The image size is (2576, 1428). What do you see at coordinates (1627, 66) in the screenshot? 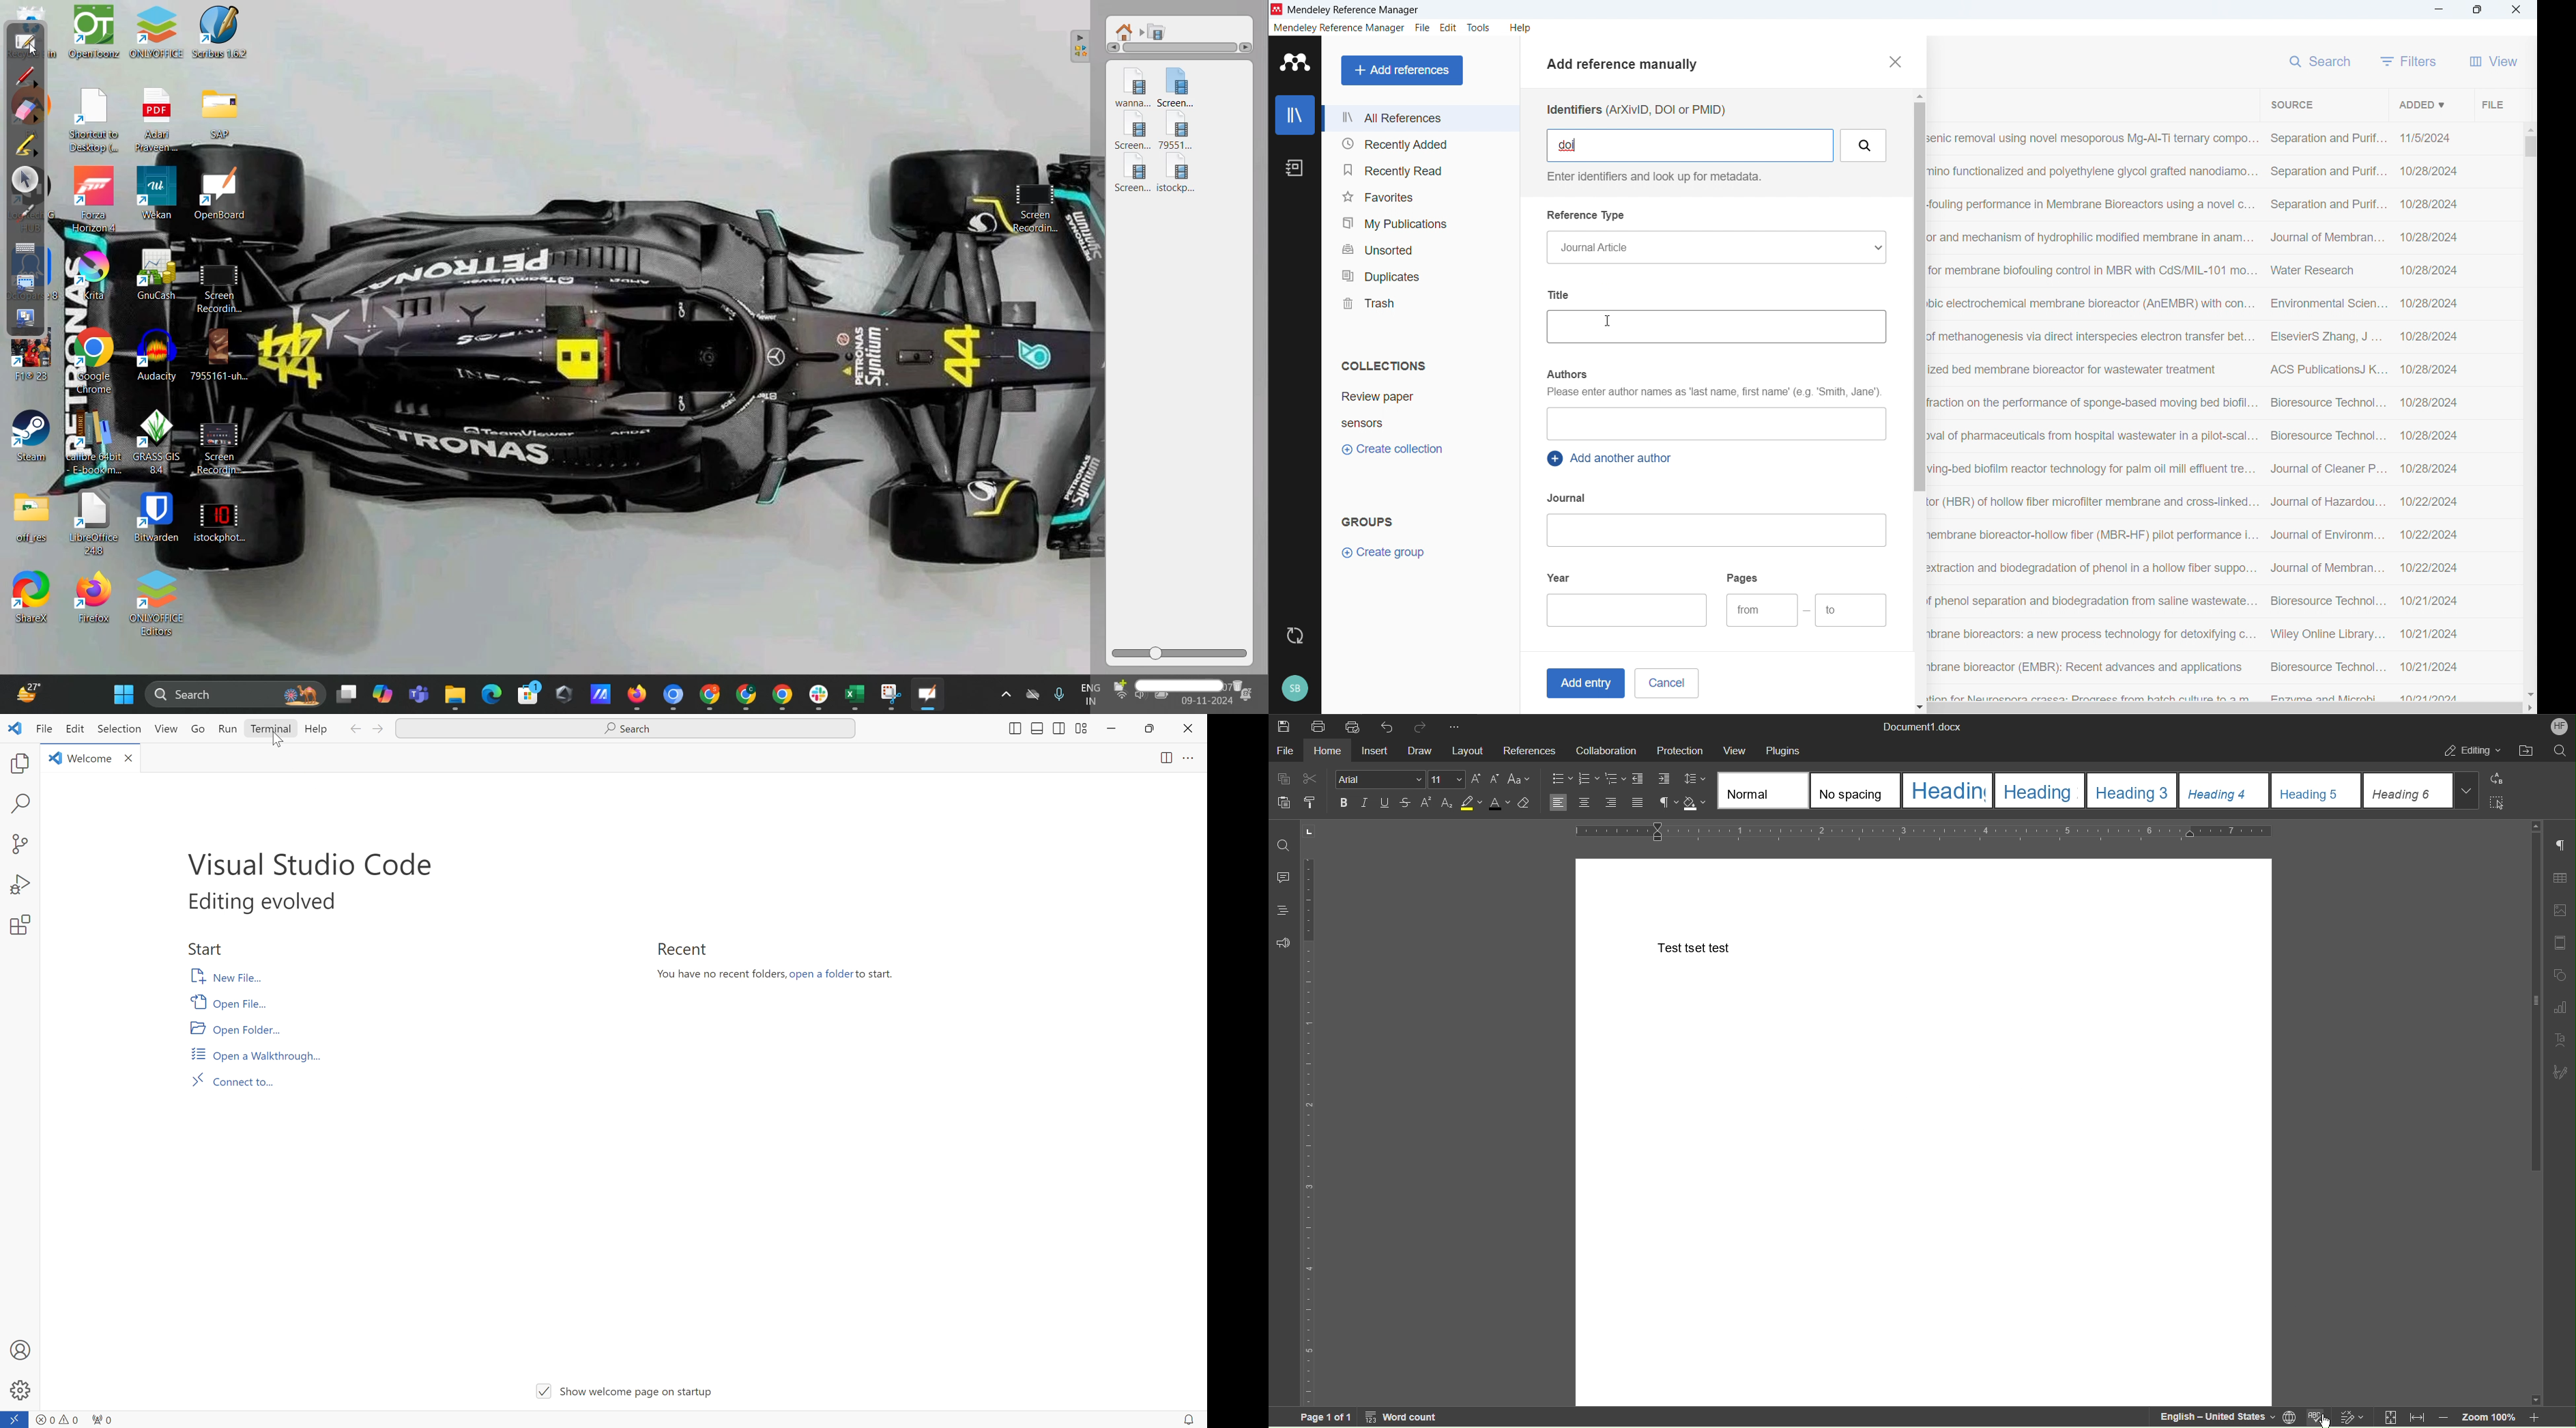
I see `Add references manually ` at bounding box center [1627, 66].